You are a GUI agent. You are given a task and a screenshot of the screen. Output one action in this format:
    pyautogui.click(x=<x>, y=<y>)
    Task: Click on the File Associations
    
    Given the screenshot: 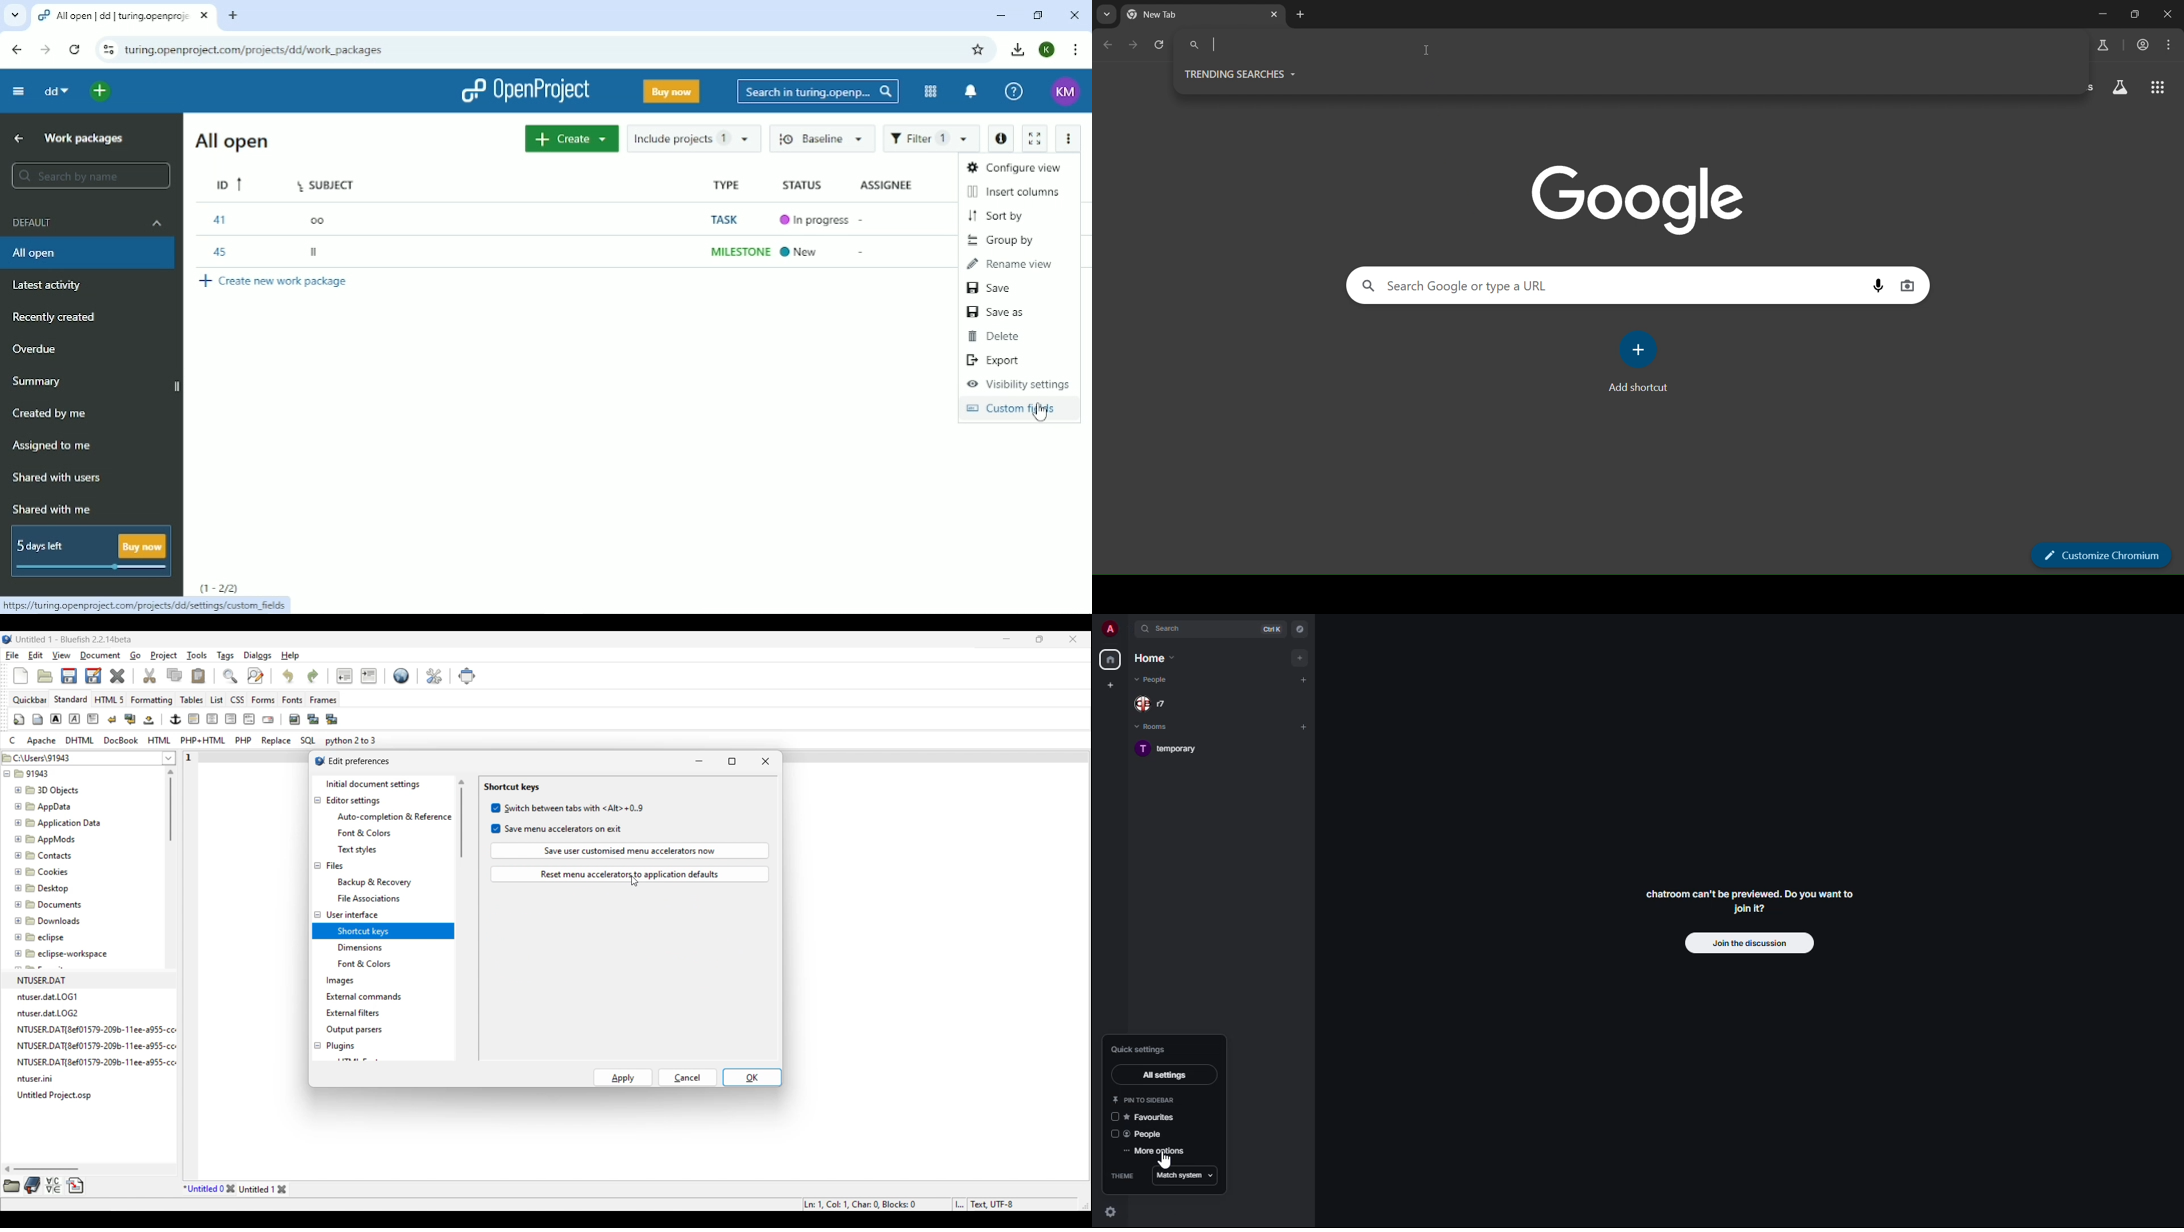 What is the action you would take?
    pyautogui.click(x=368, y=898)
    